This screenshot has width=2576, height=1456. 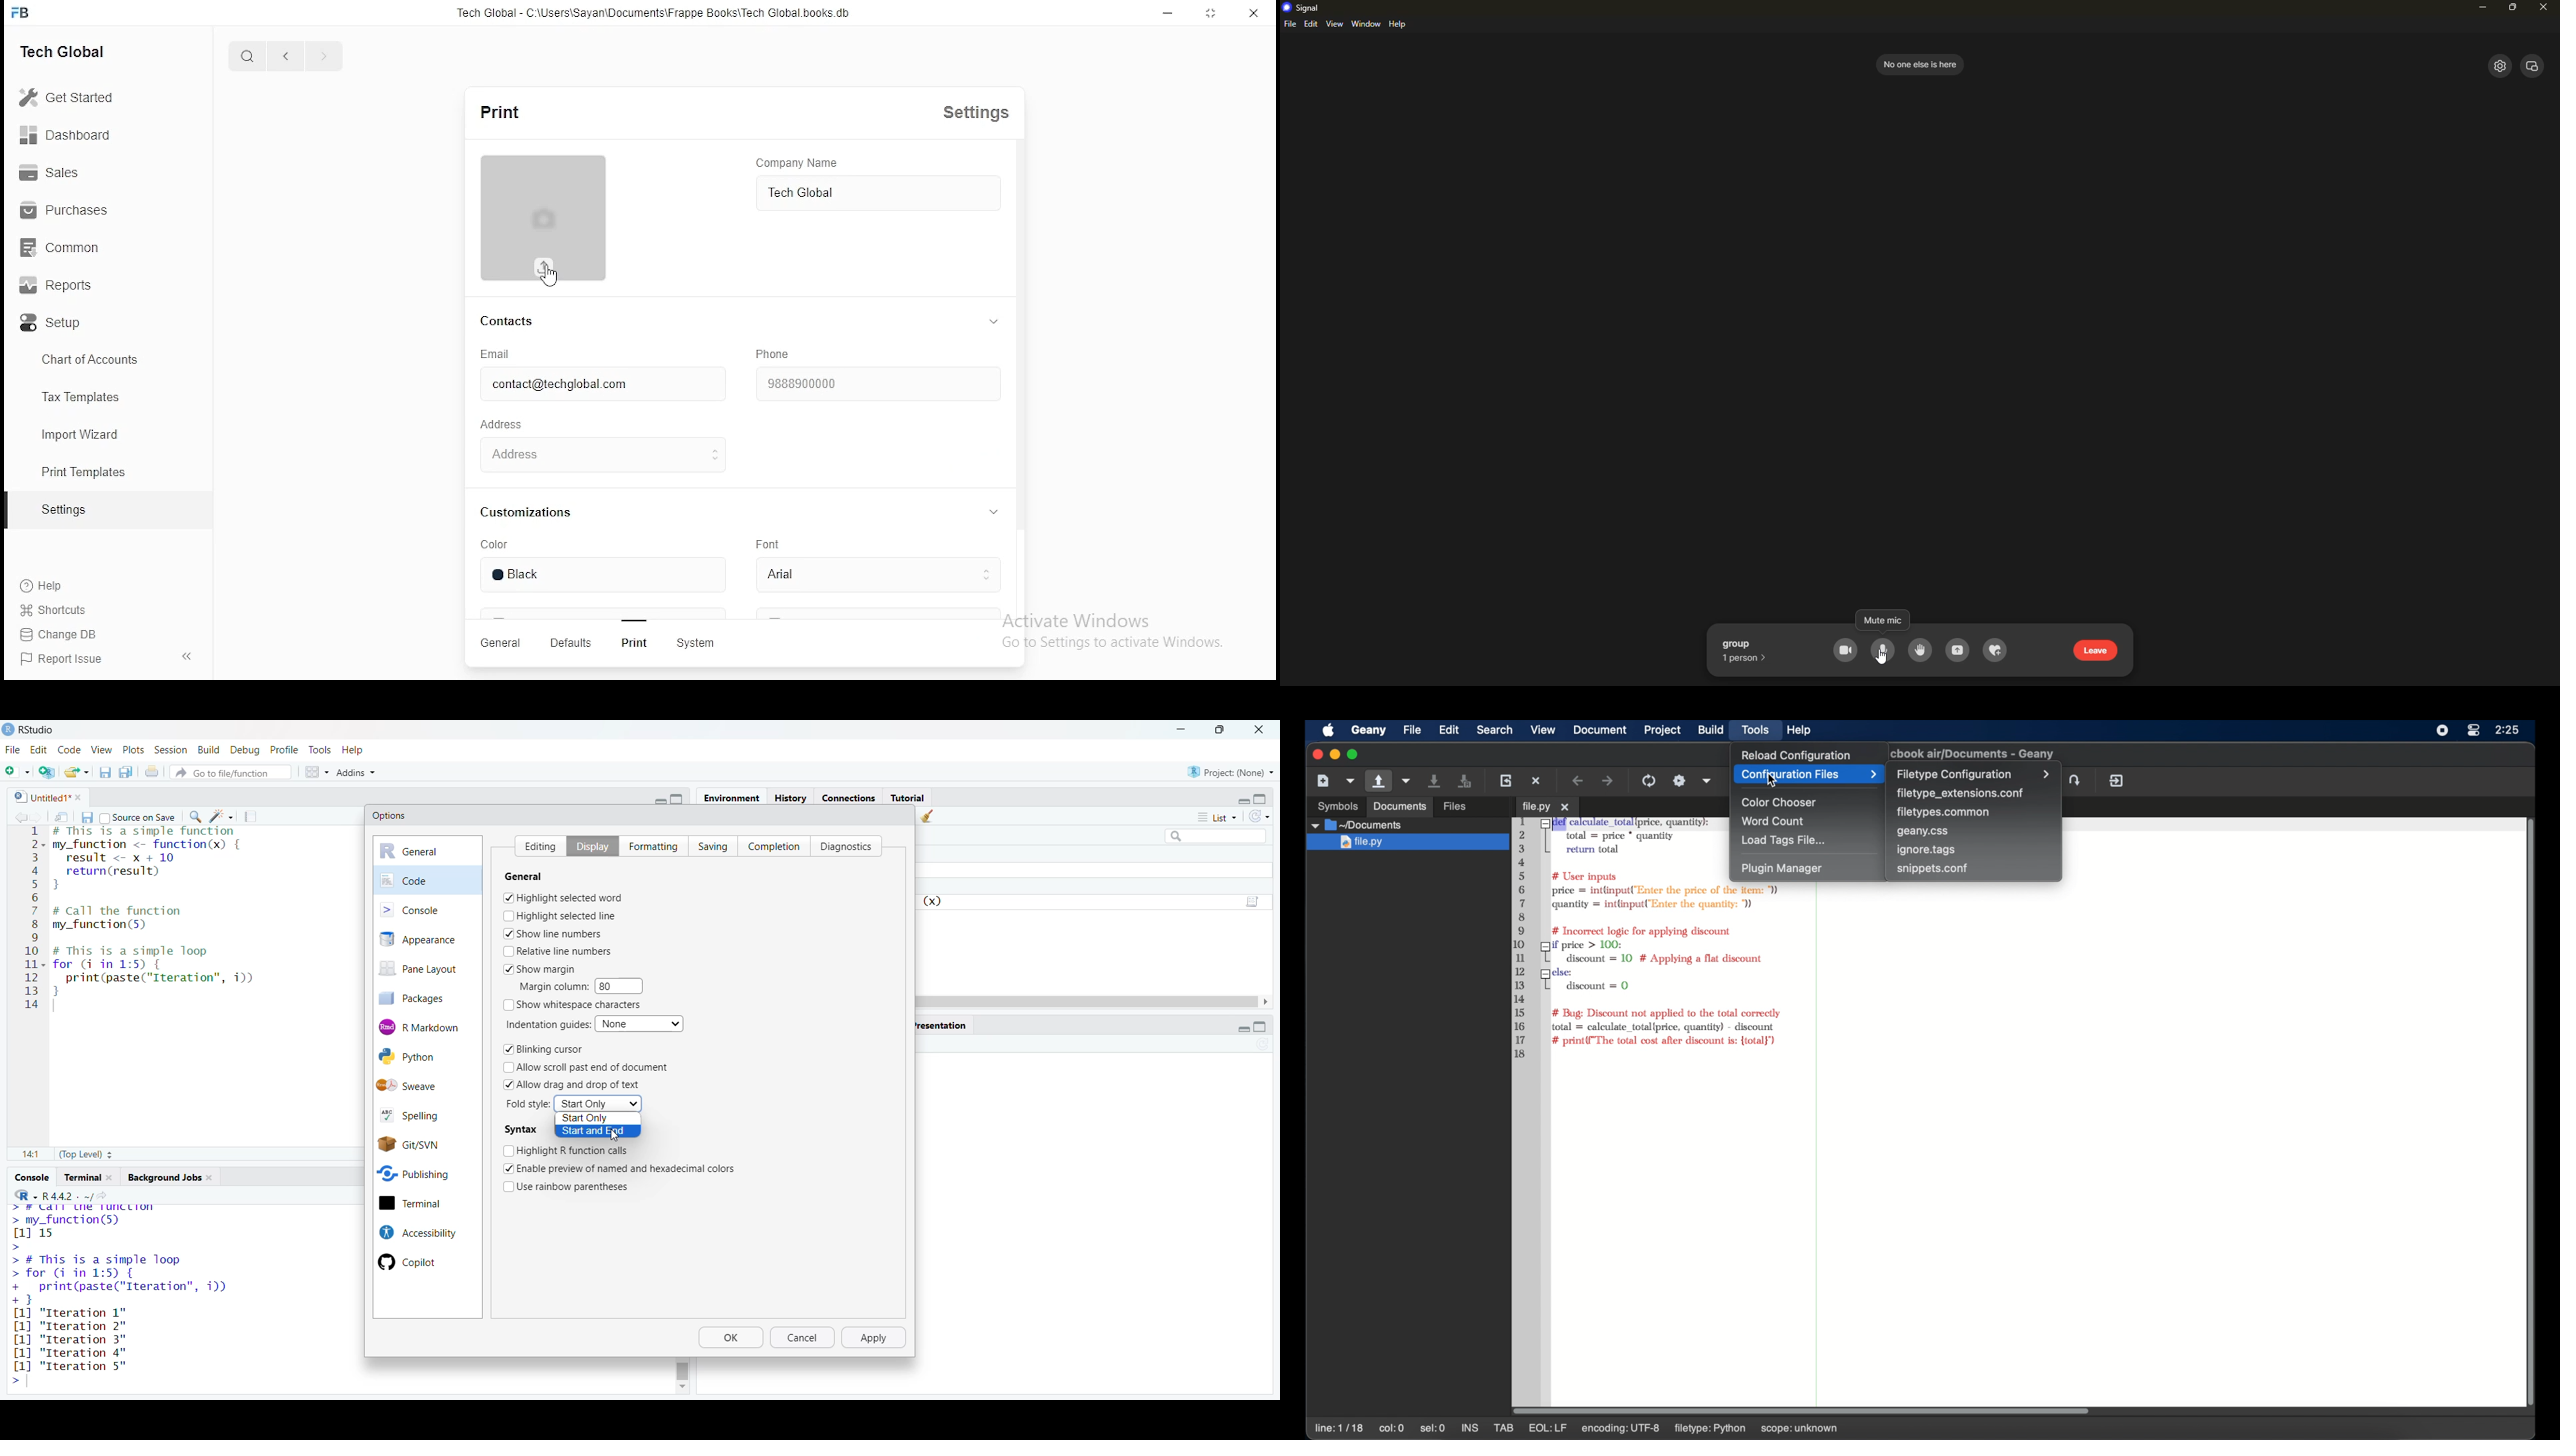 What do you see at coordinates (536, 844) in the screenshot?
I see `editing` at bounding box center [536, 844].